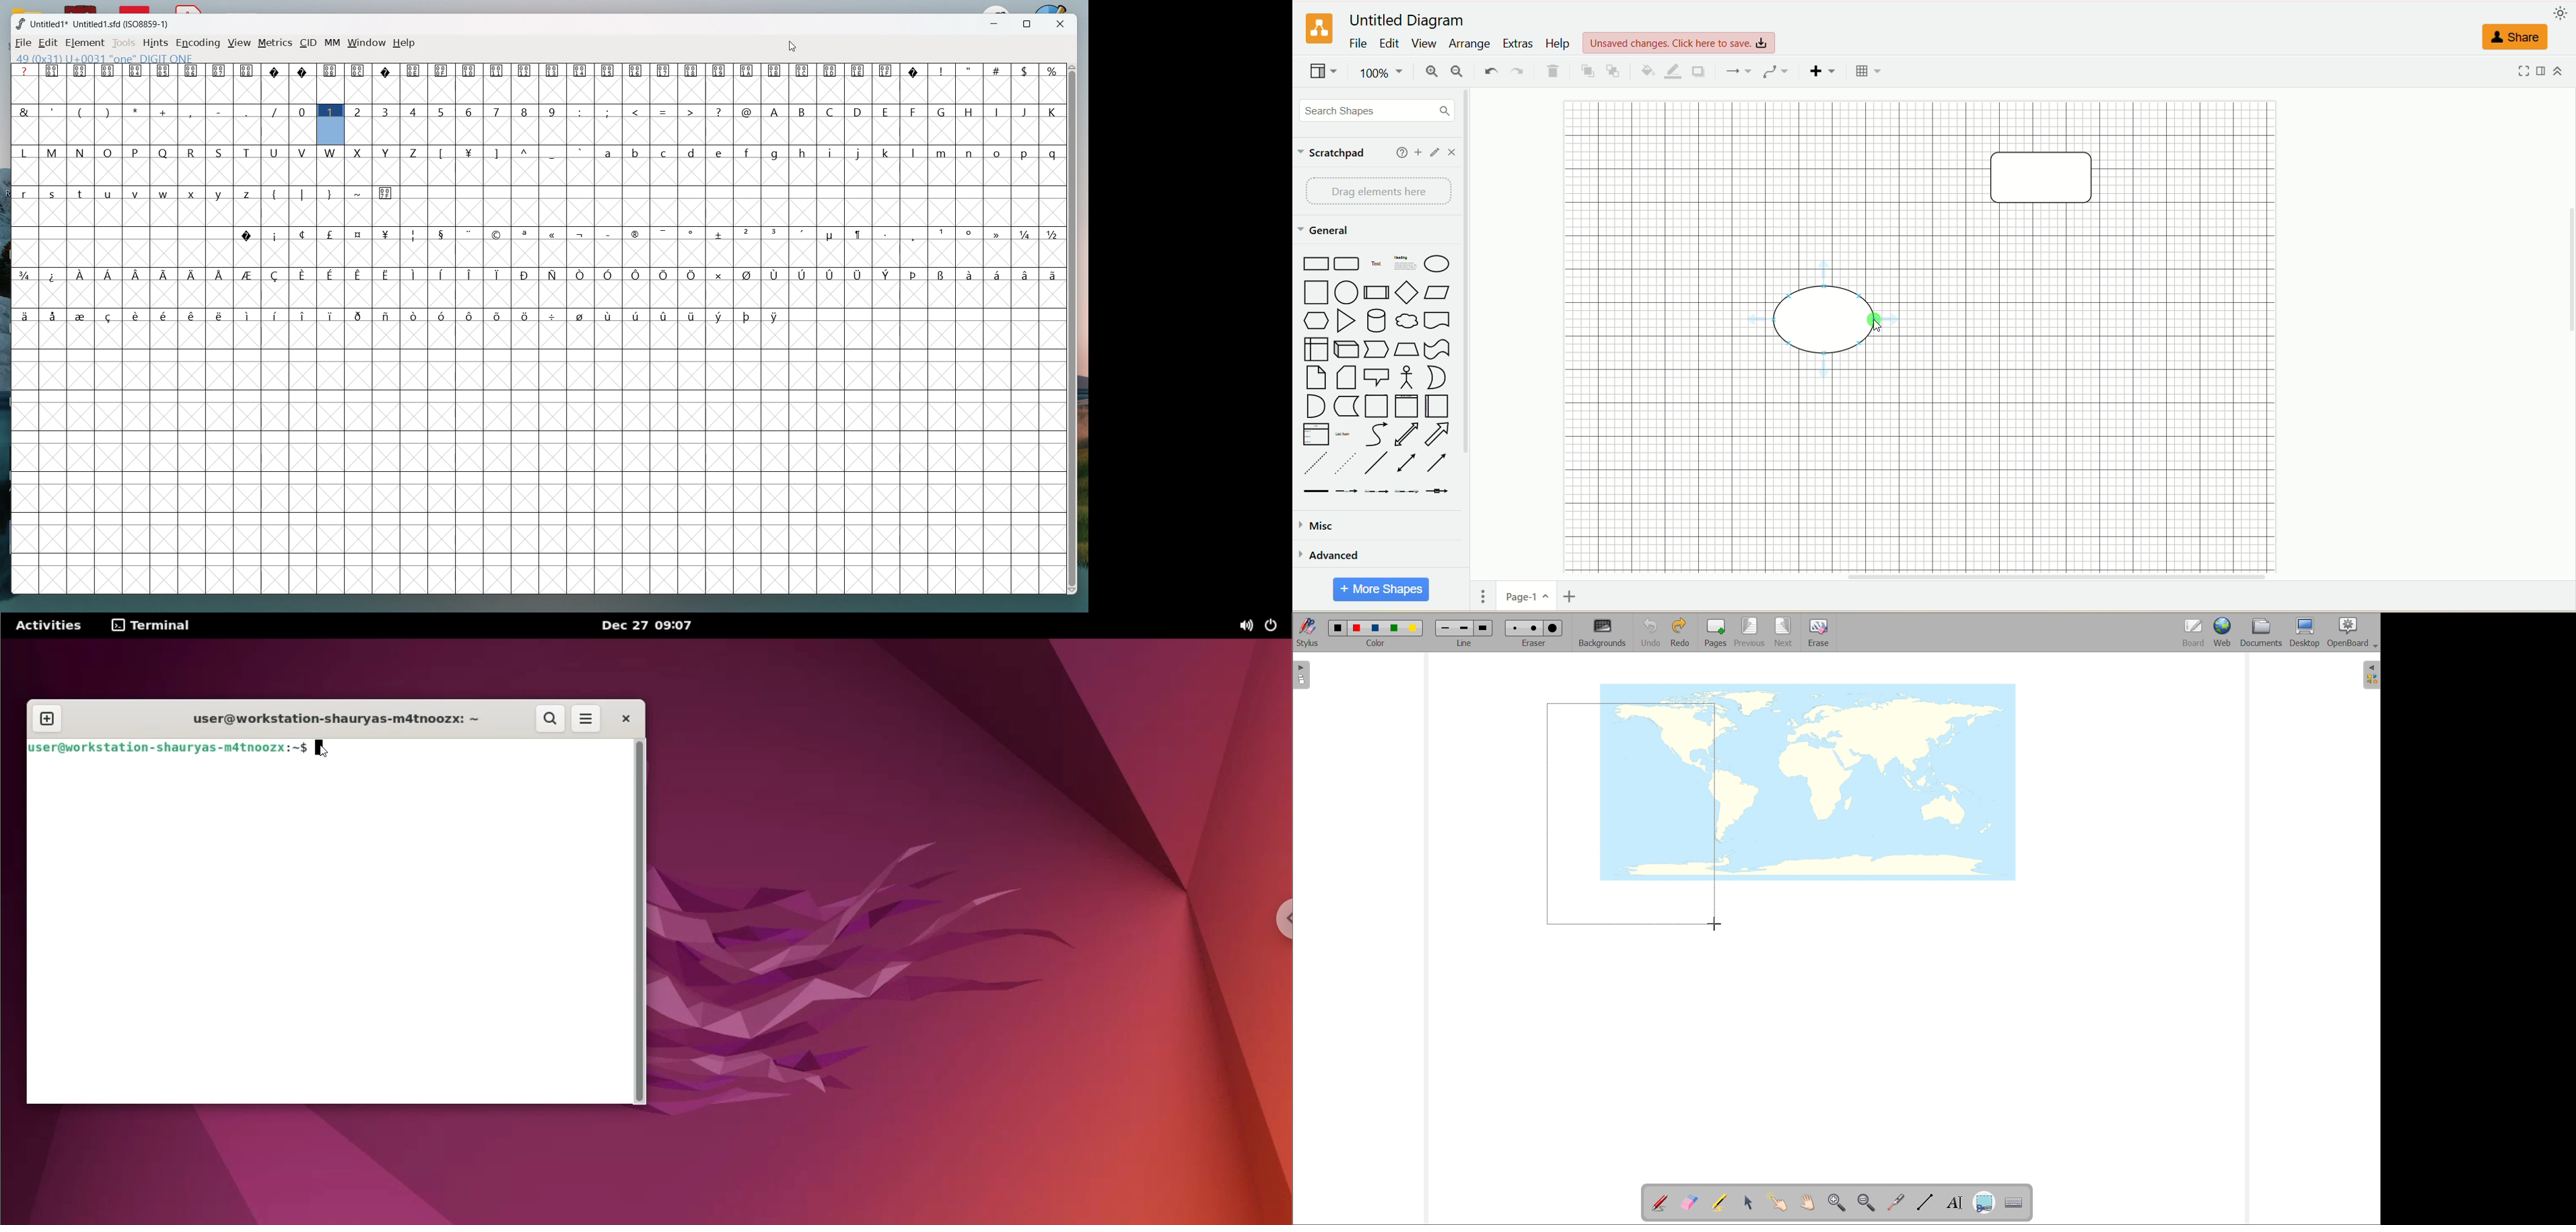  I want to click on scroll page, so click(1807, 1202).